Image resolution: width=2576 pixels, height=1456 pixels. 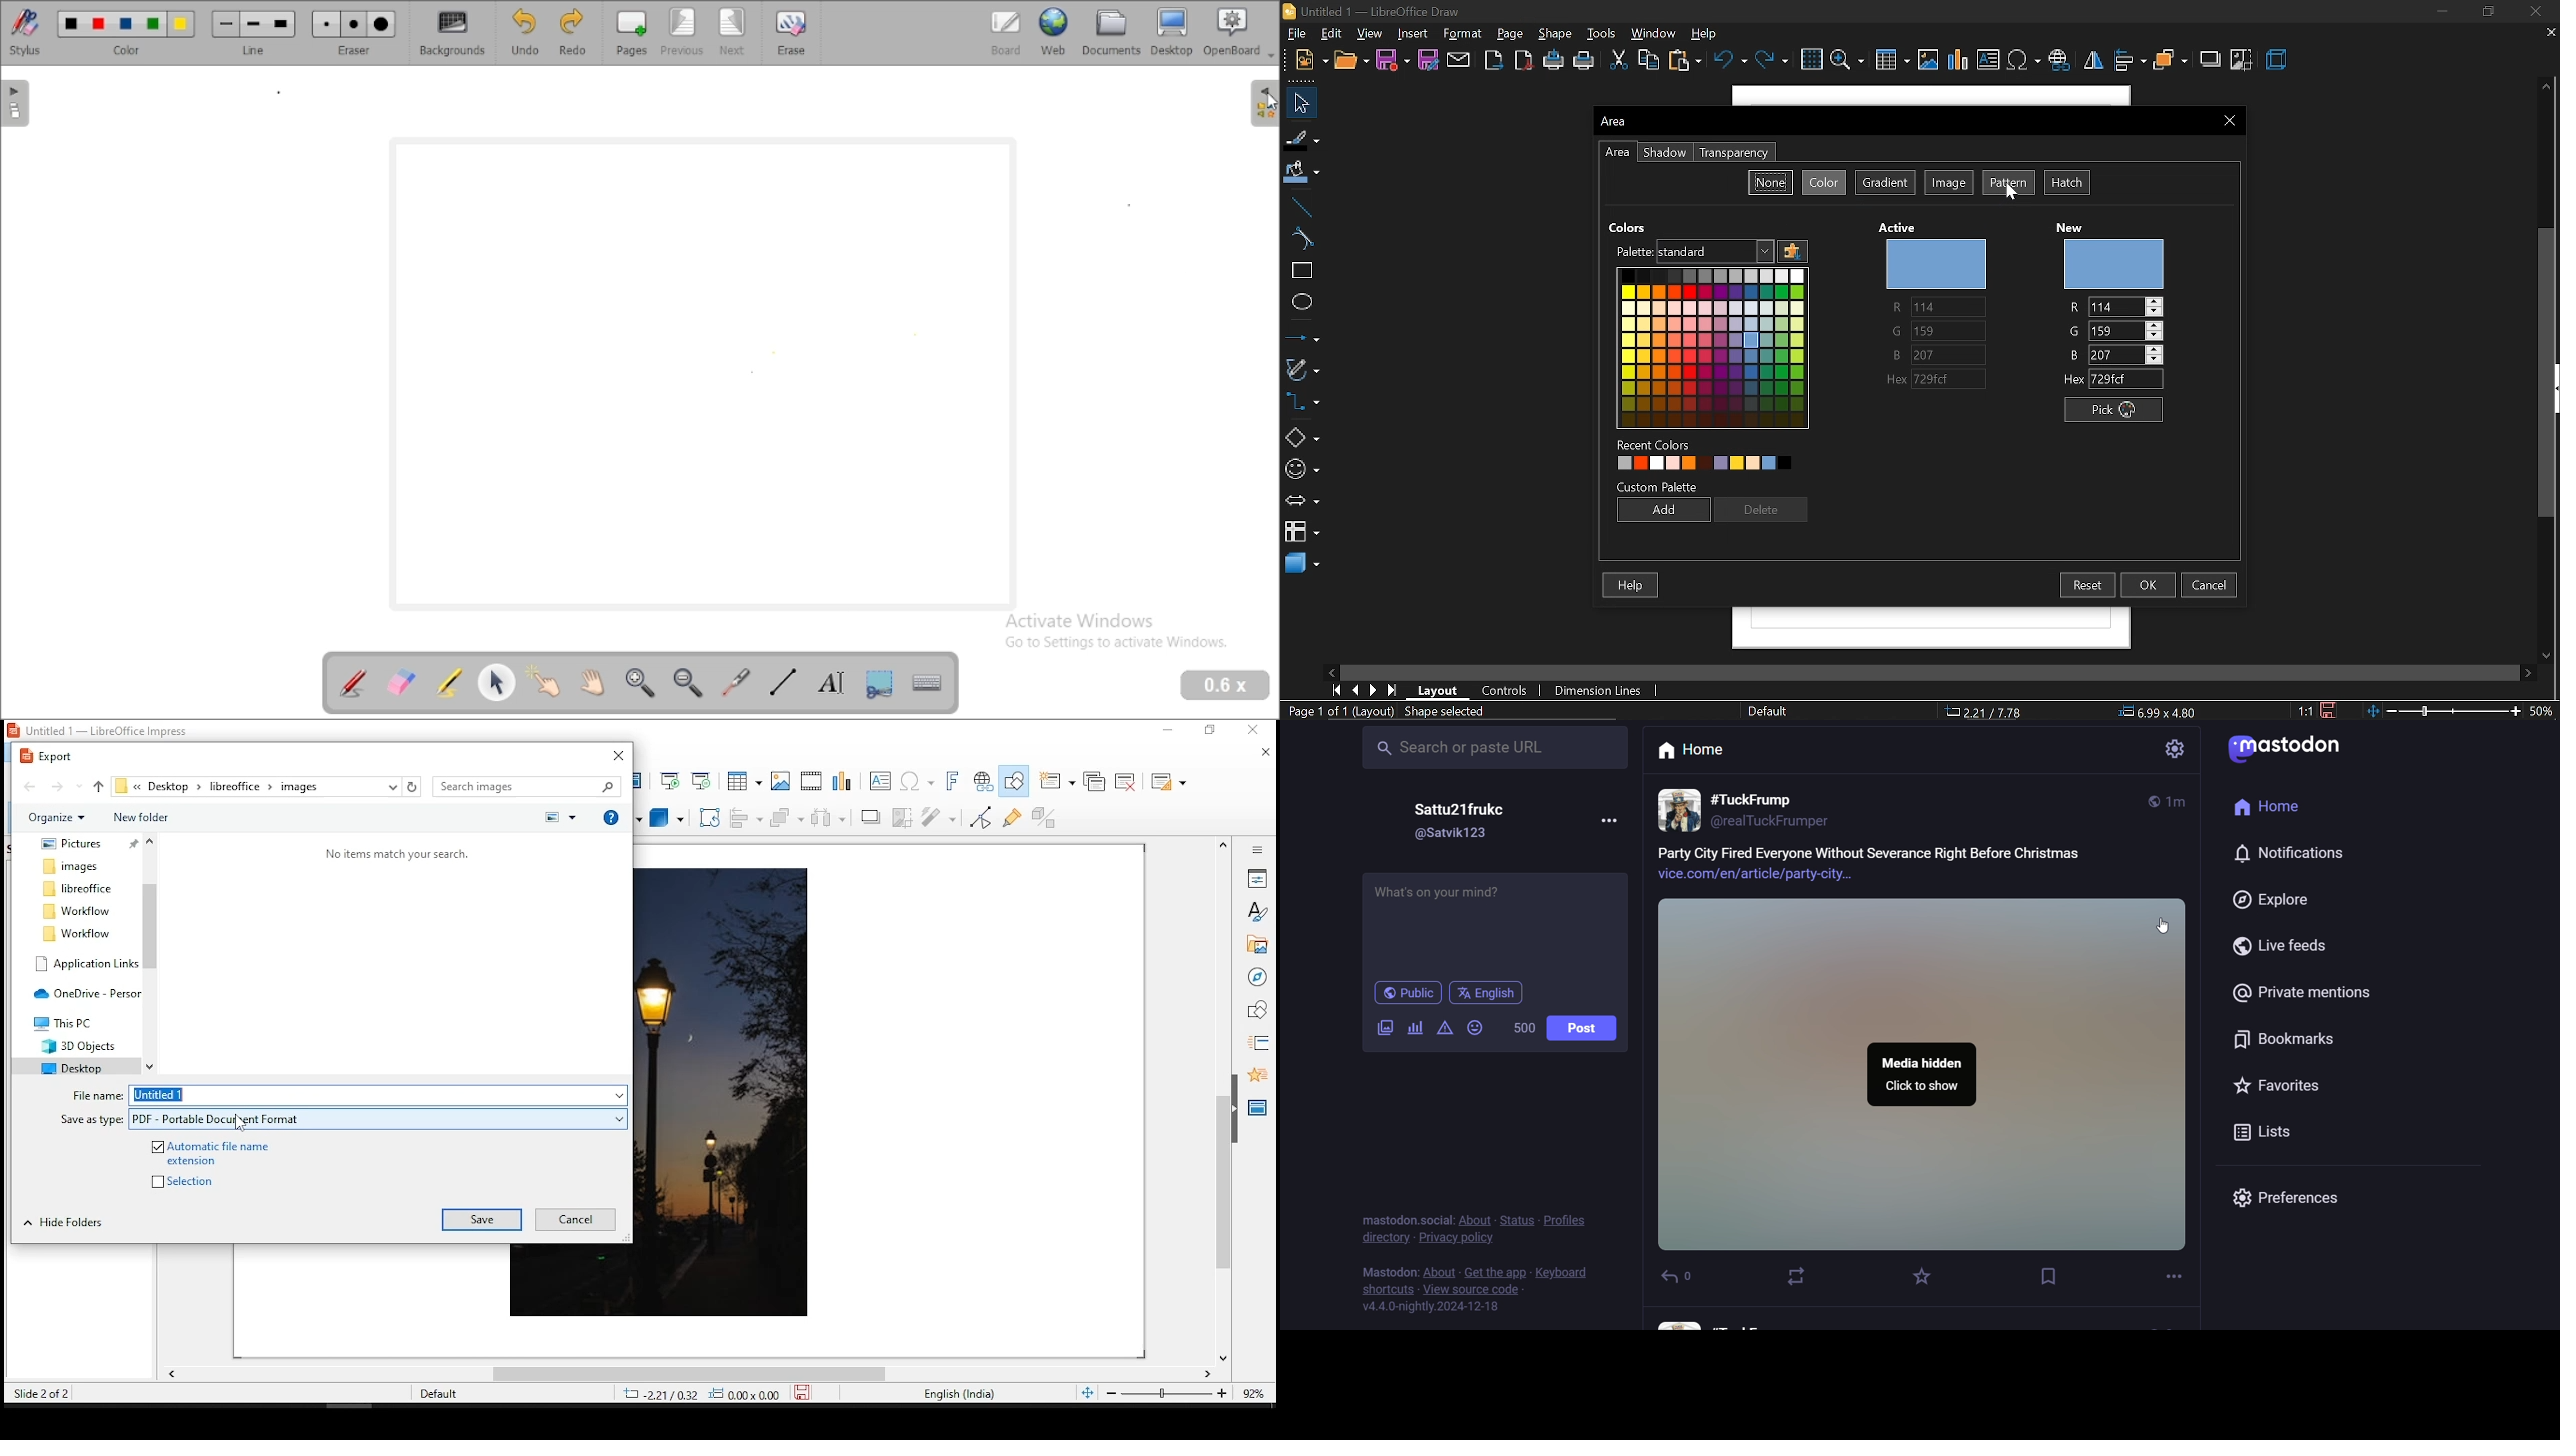 I want to click on 3D objects, so click(x=665, y=819).